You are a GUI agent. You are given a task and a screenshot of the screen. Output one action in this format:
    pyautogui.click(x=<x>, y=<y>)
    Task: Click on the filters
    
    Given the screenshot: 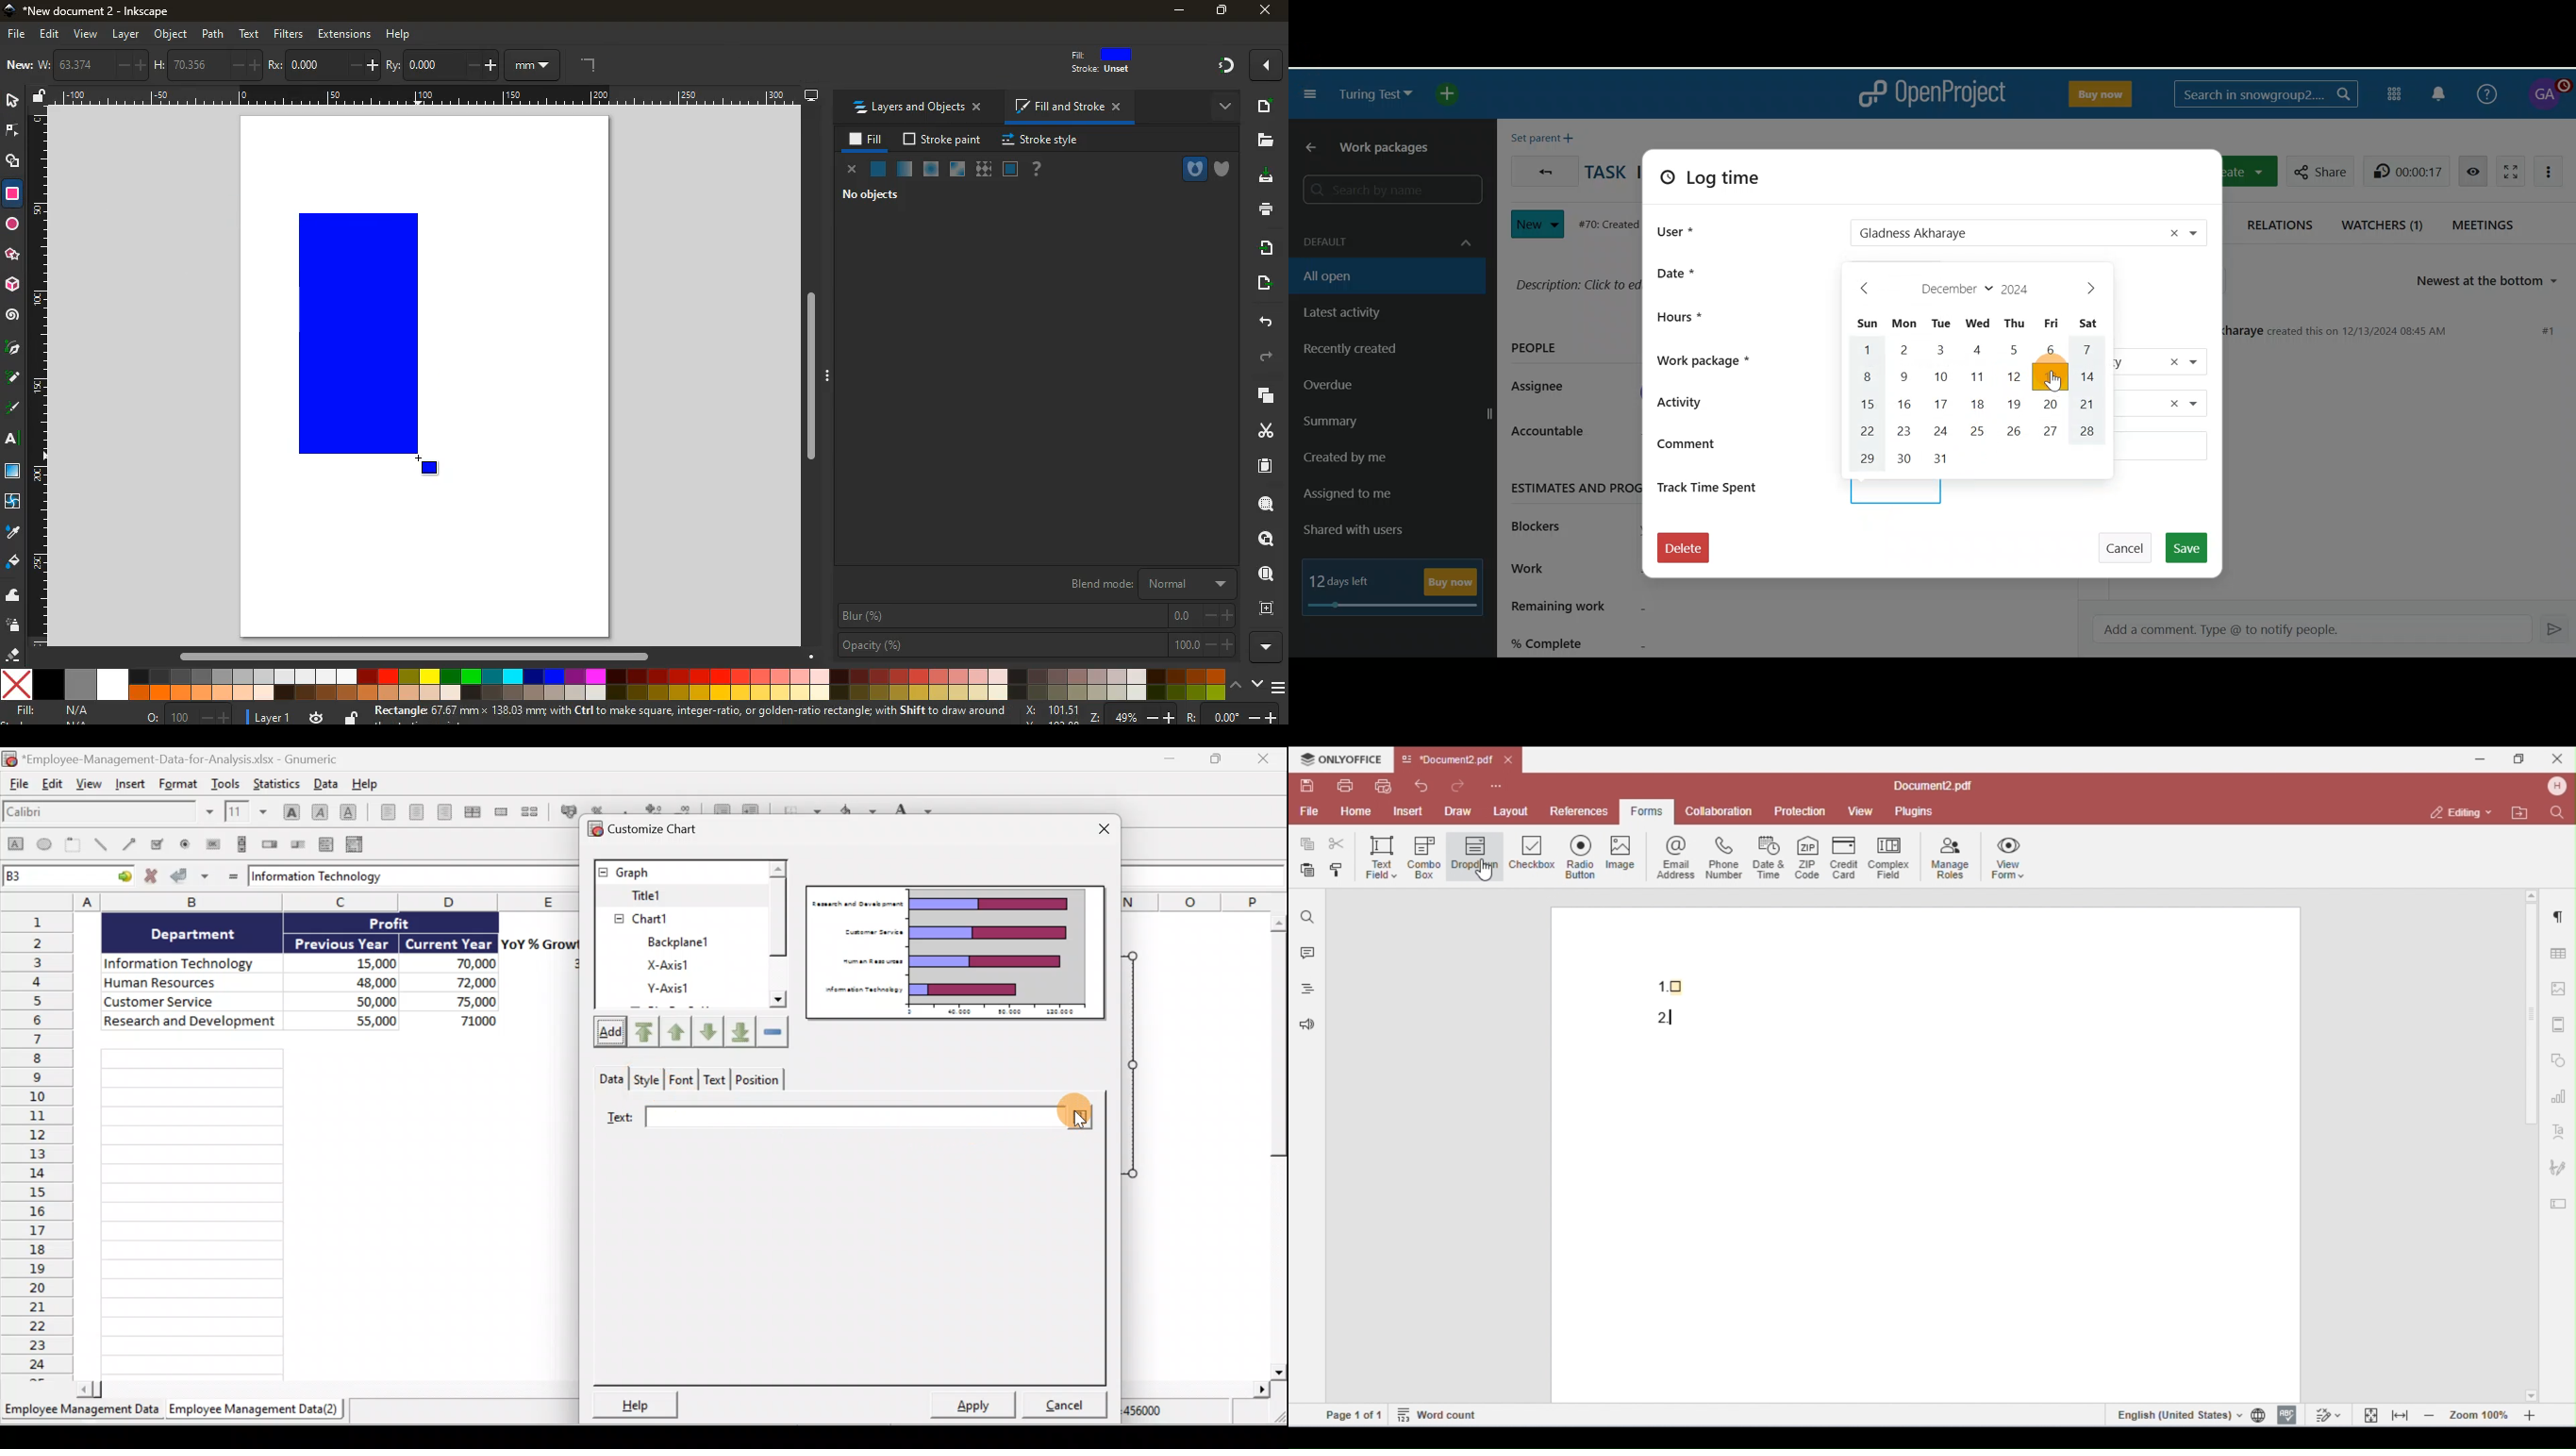 What is the action you would take?
    pyautogui.click(x=289, y=35)
    